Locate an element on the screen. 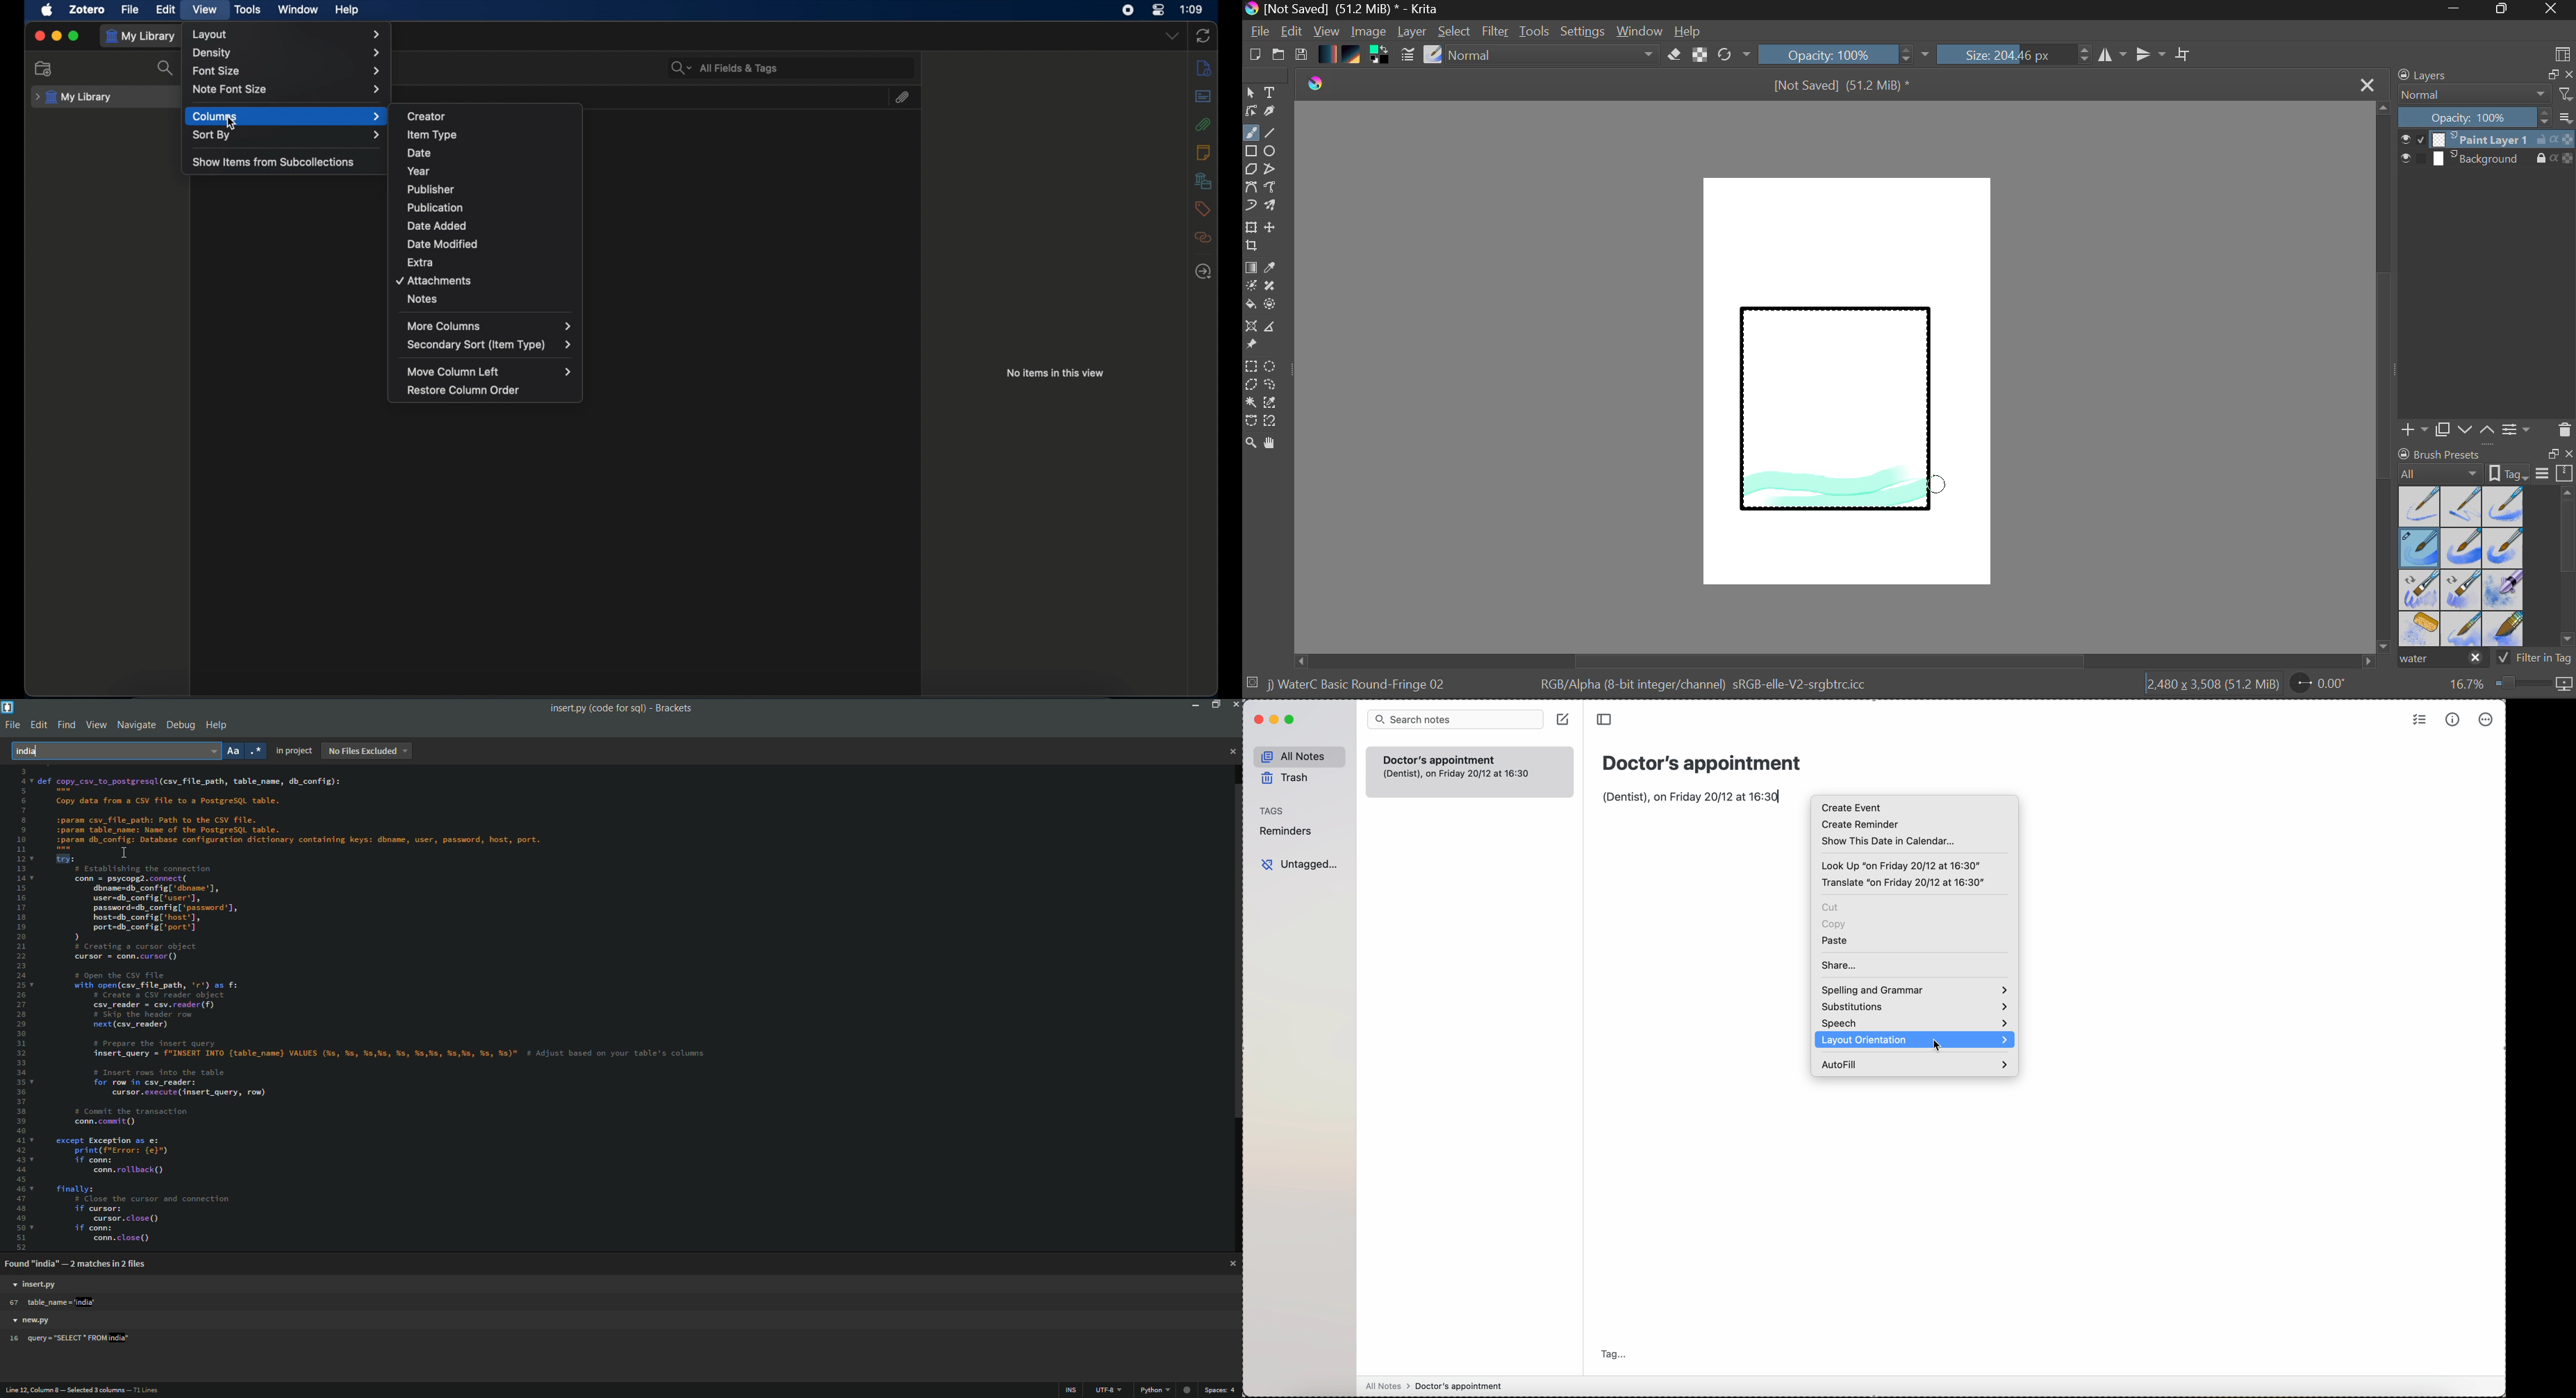 This screenshot has height=1400, width=2576. Calligraphic Tool is located at coordinates (1275, 114).